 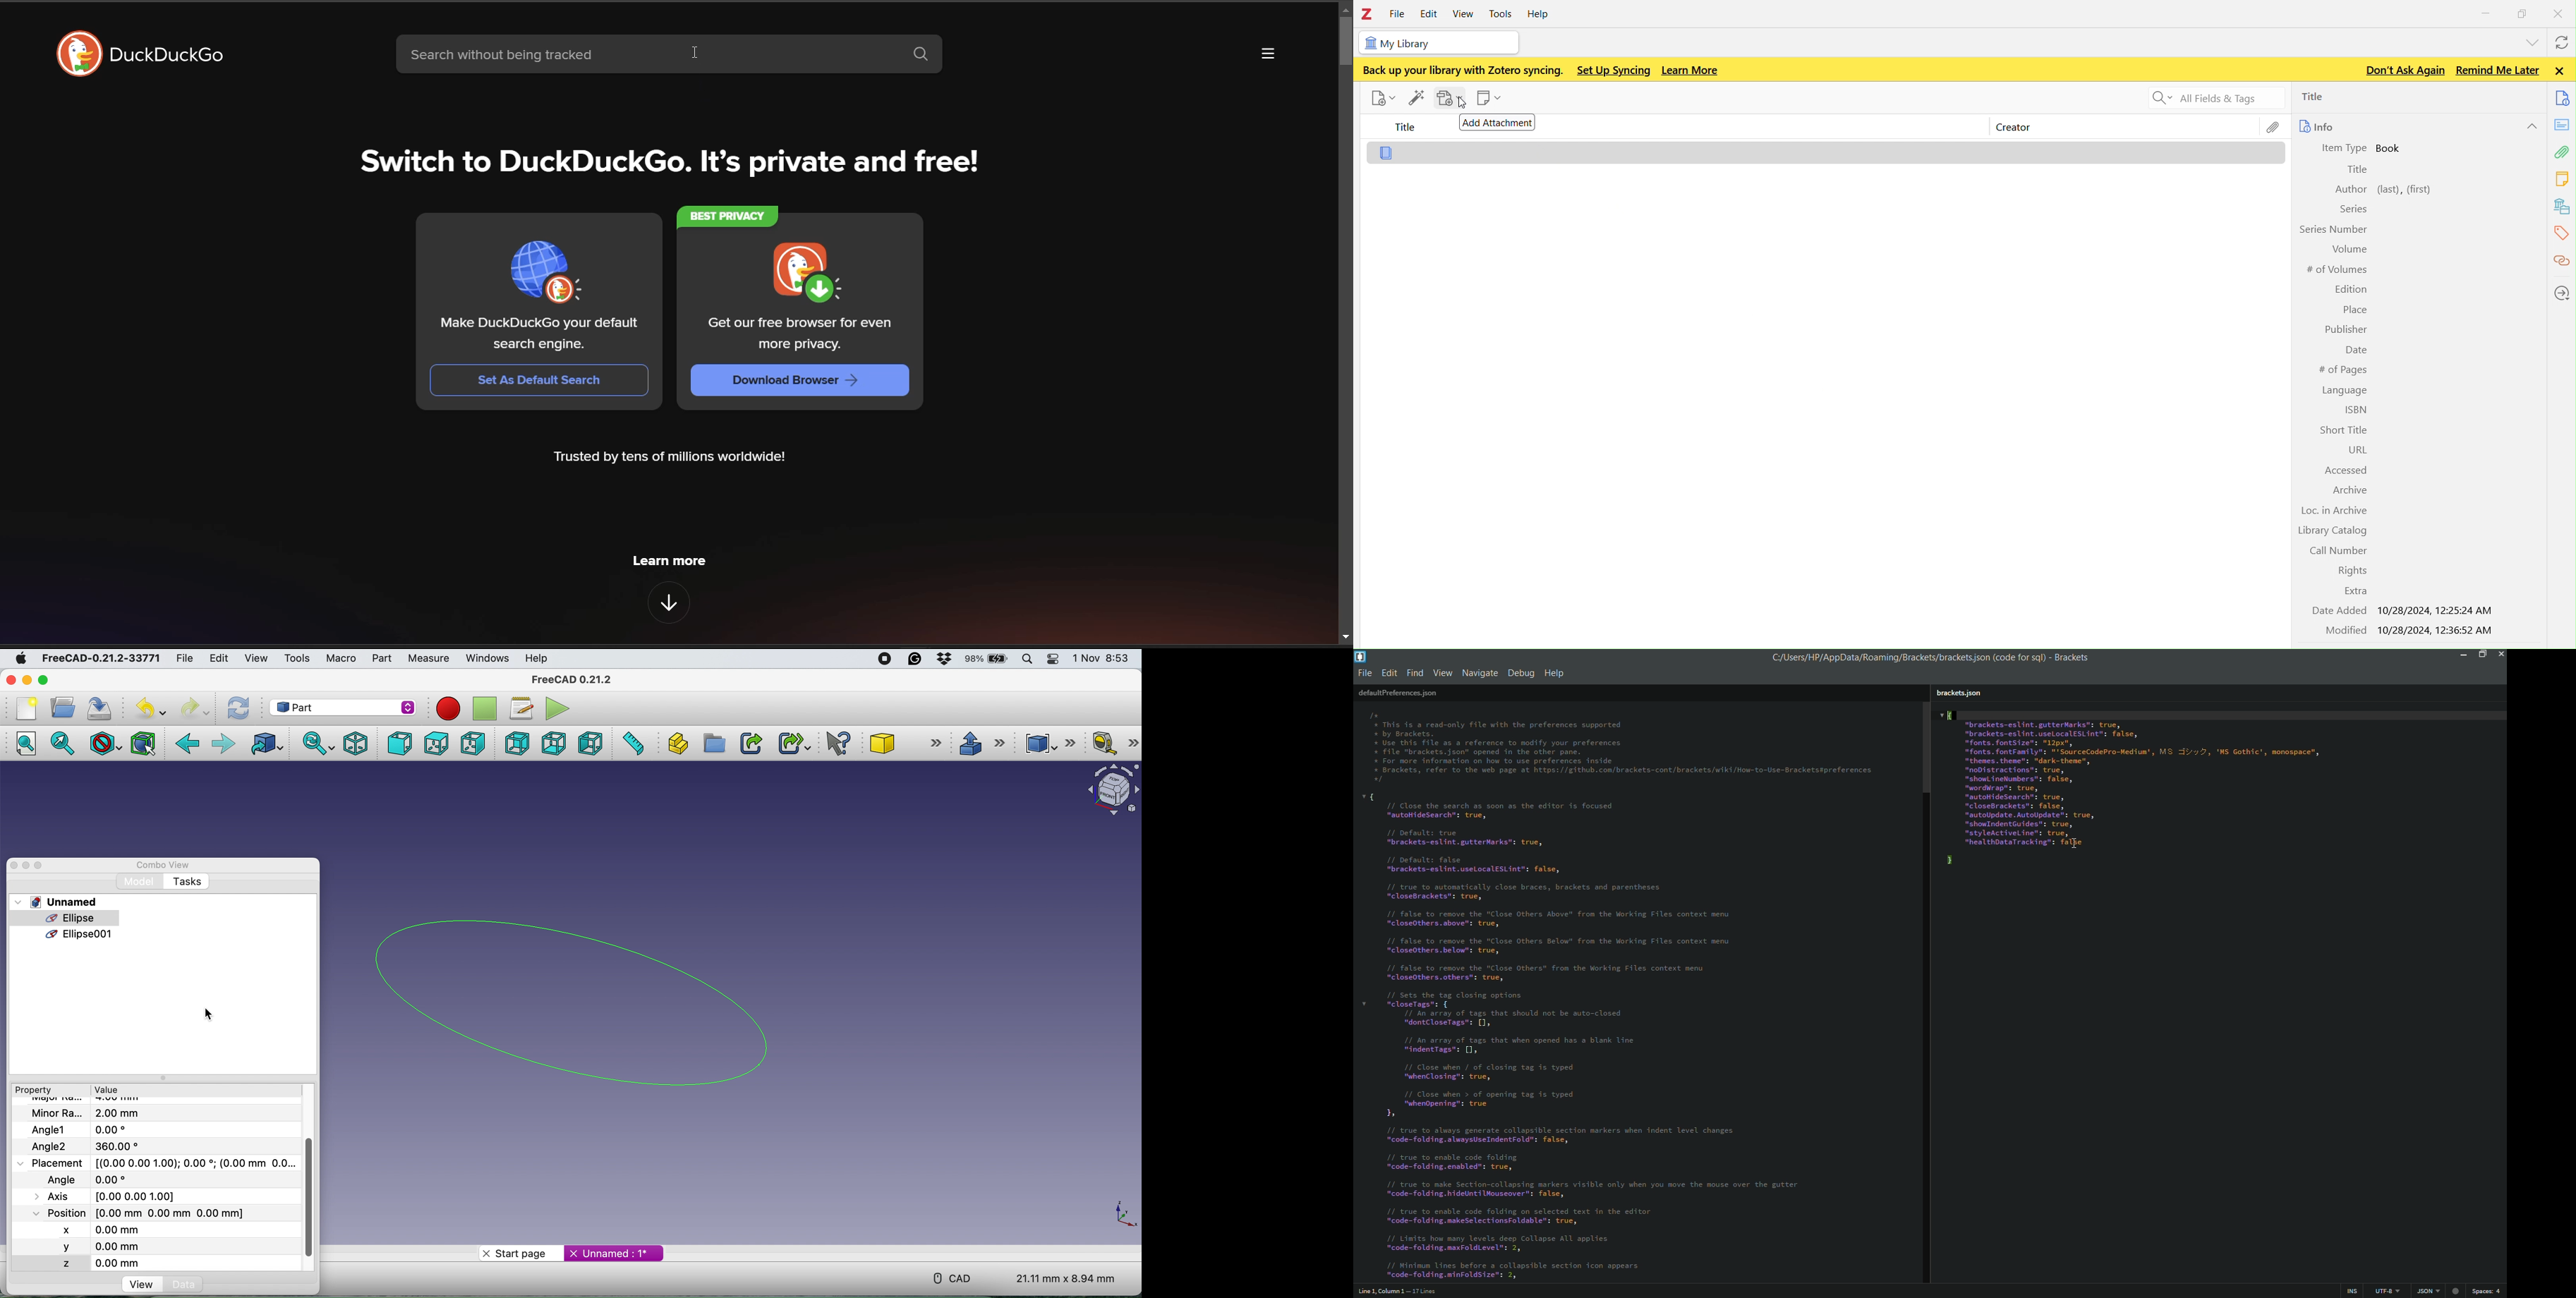 What do you see at coordinates (2563, 124) in the screenshot?
I see `notes` at bounding box center [2563, 124].